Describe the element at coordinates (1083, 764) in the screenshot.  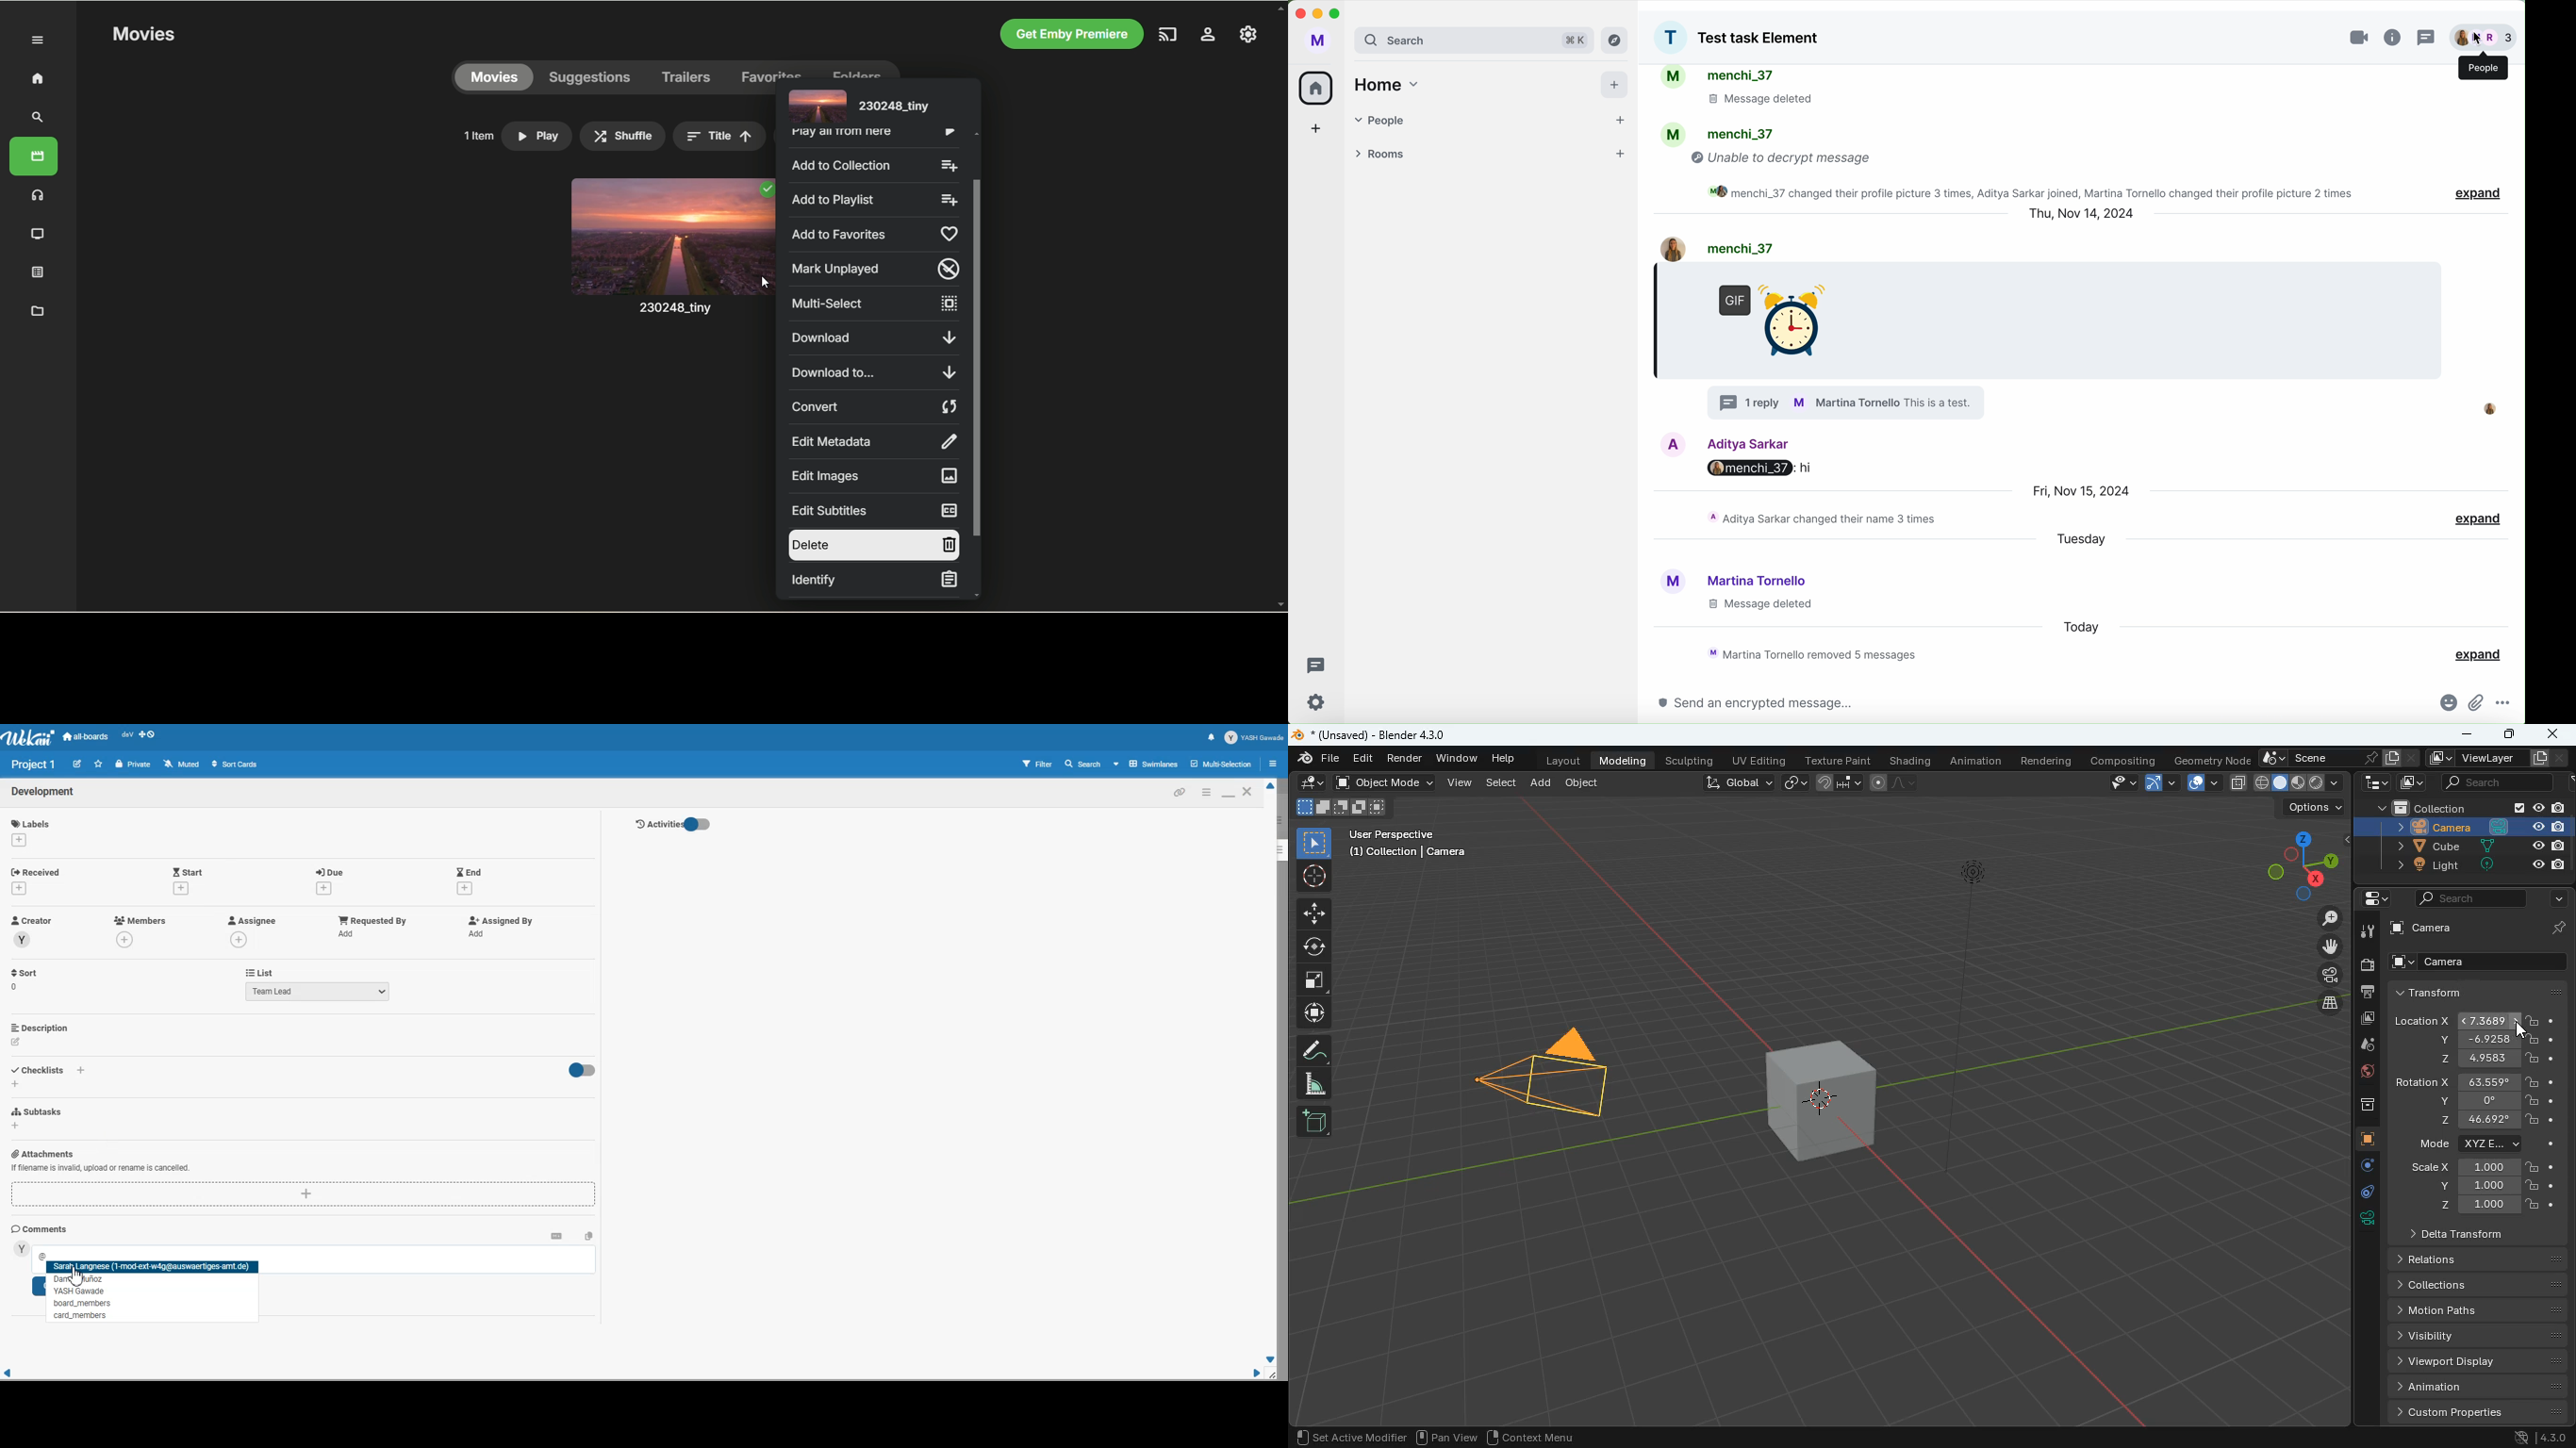
I see `Search` at that location.